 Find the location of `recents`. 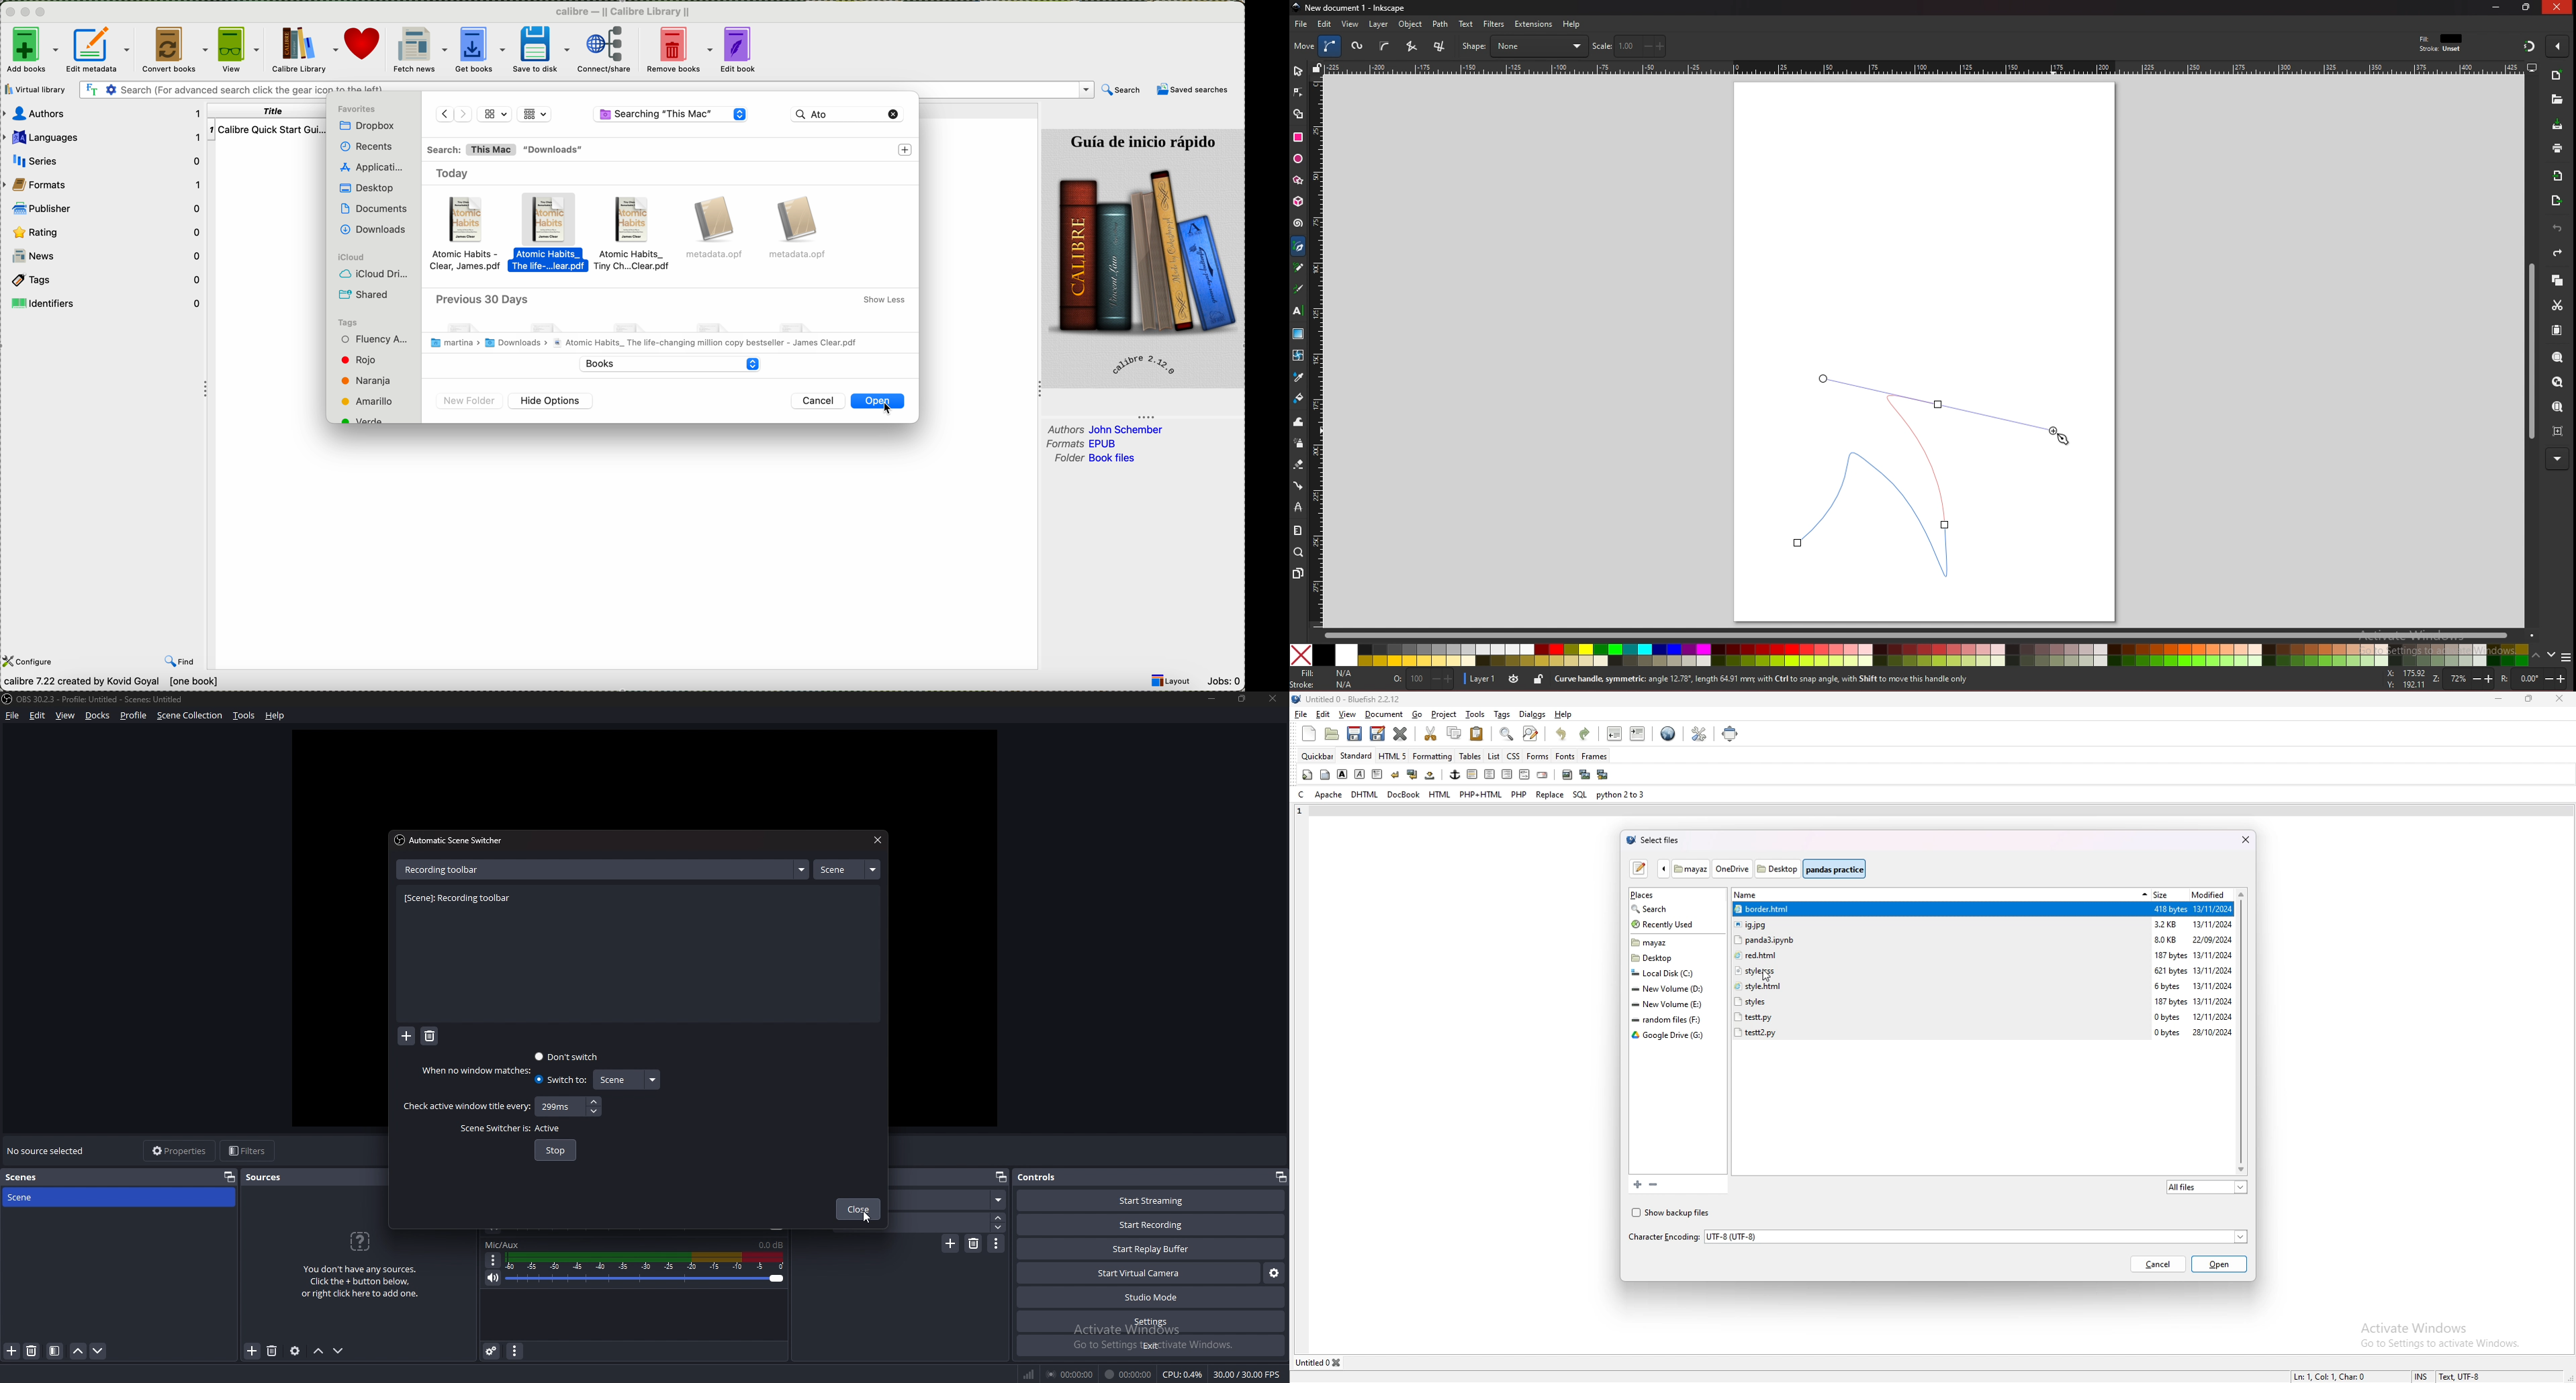

recents is located at coordinates (363, 147).